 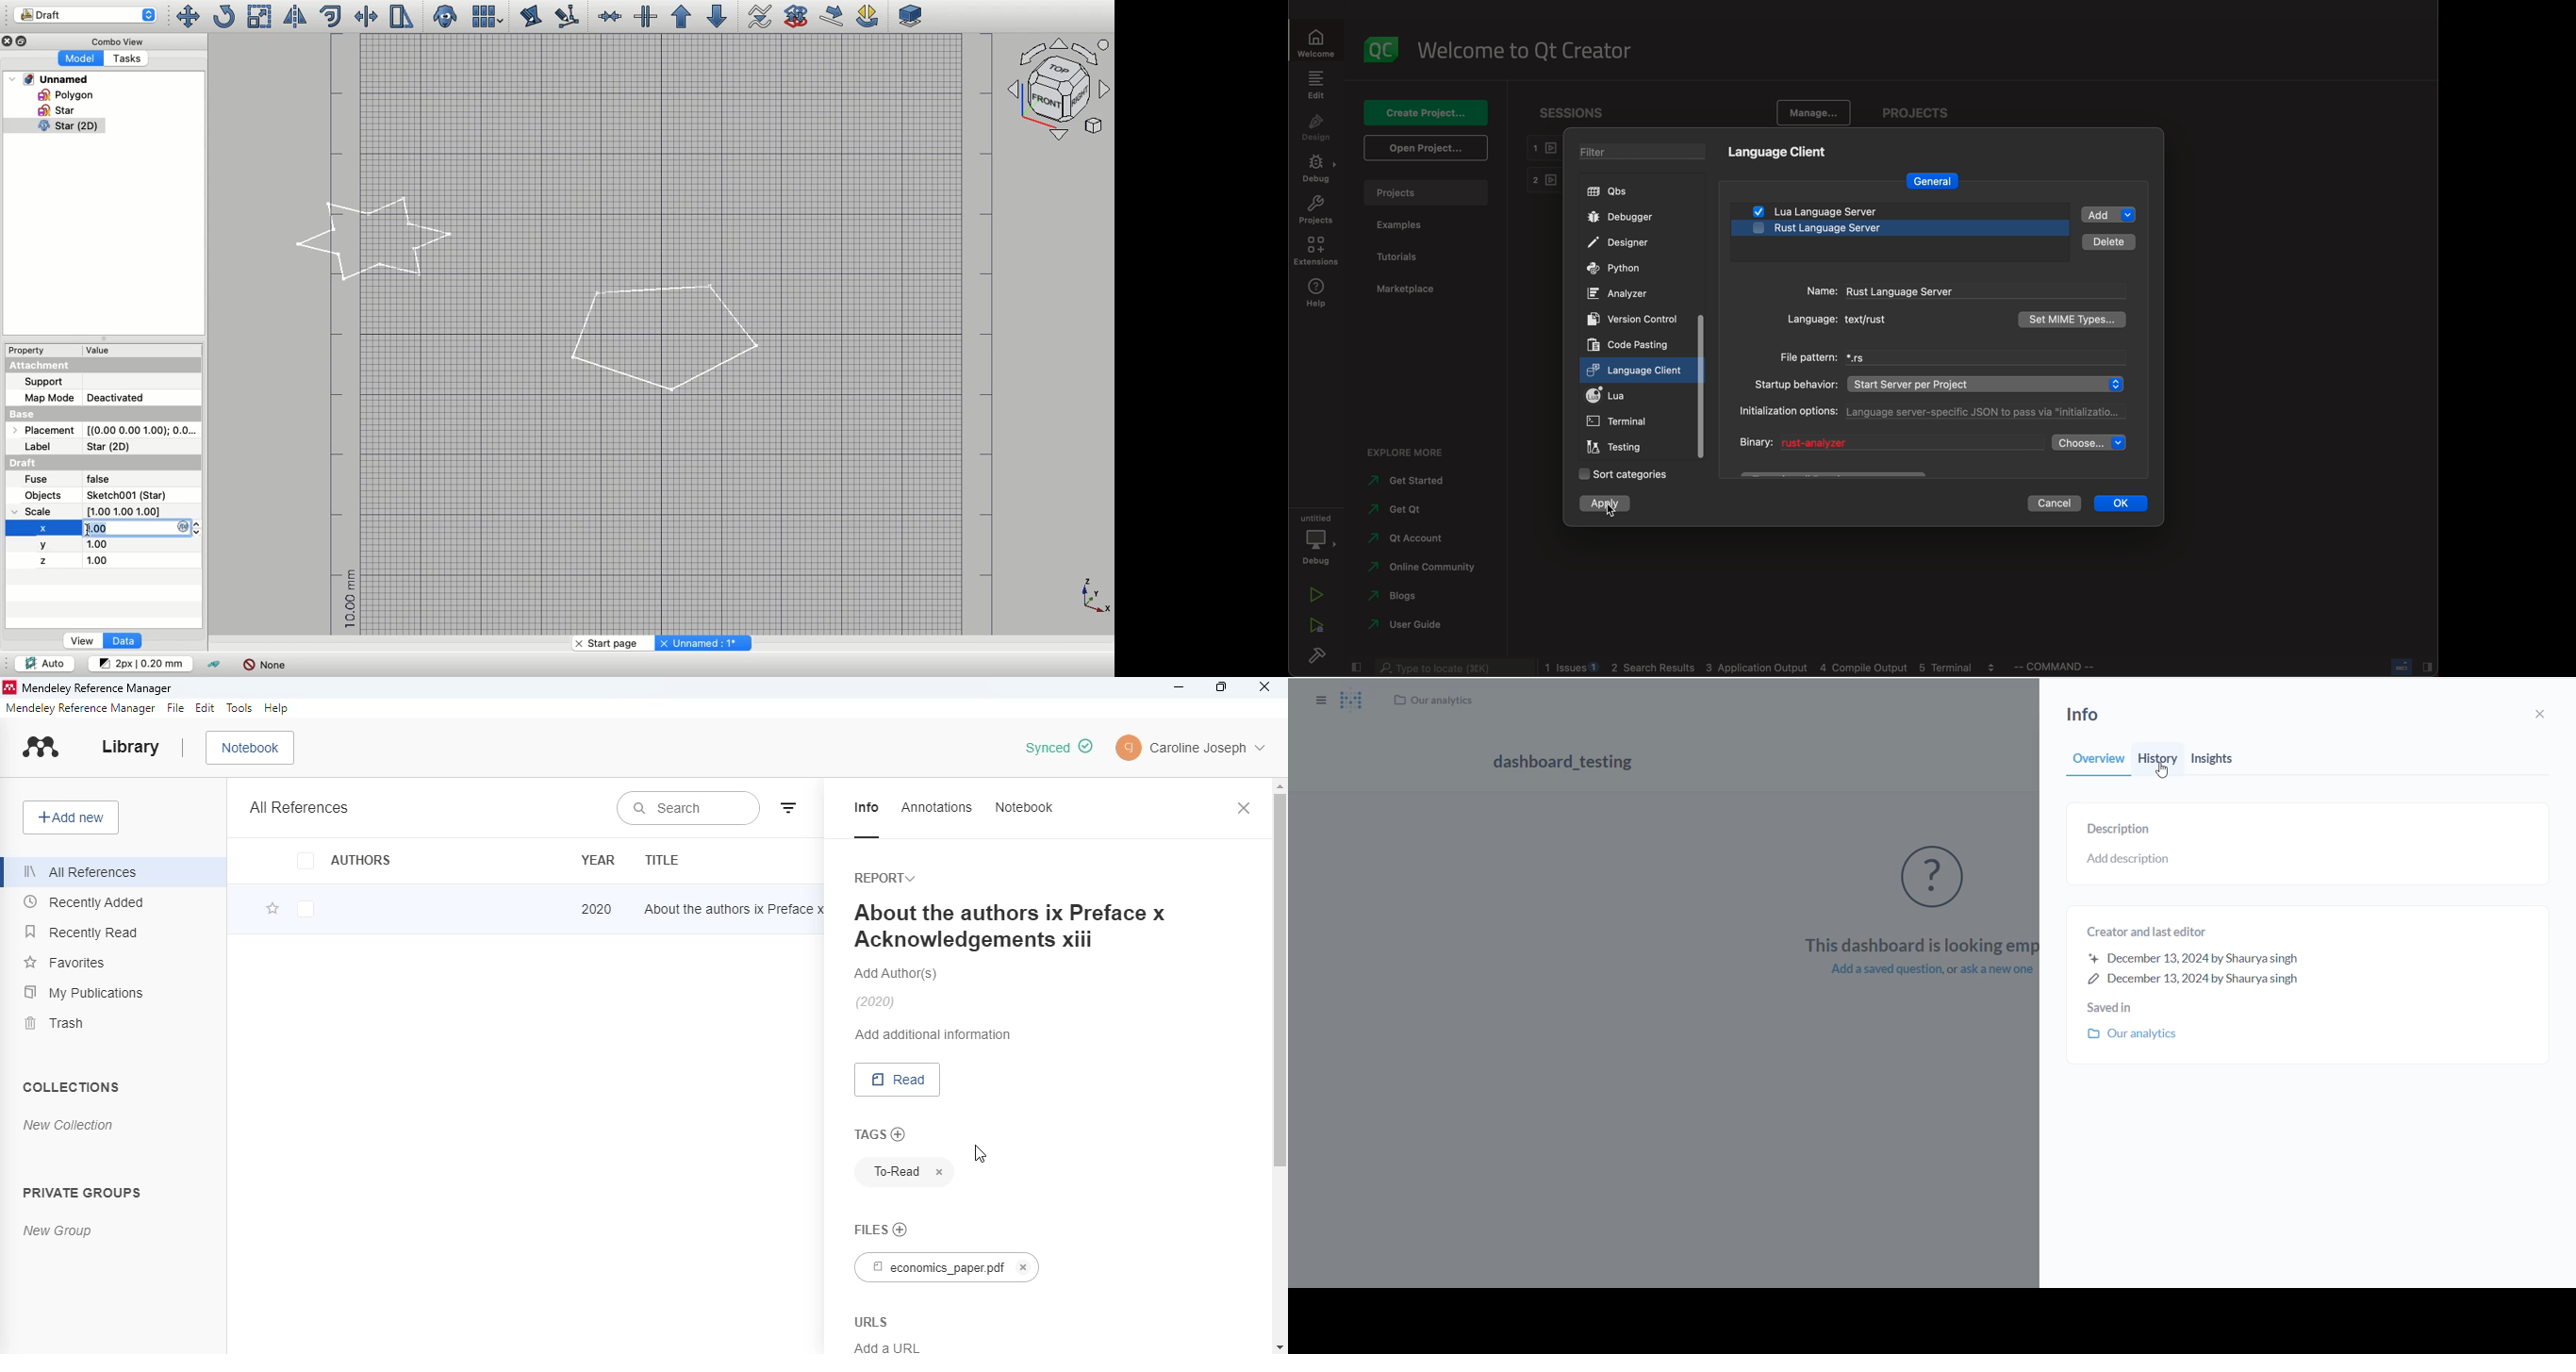 I want to click on View, so click(x=83, y=641).